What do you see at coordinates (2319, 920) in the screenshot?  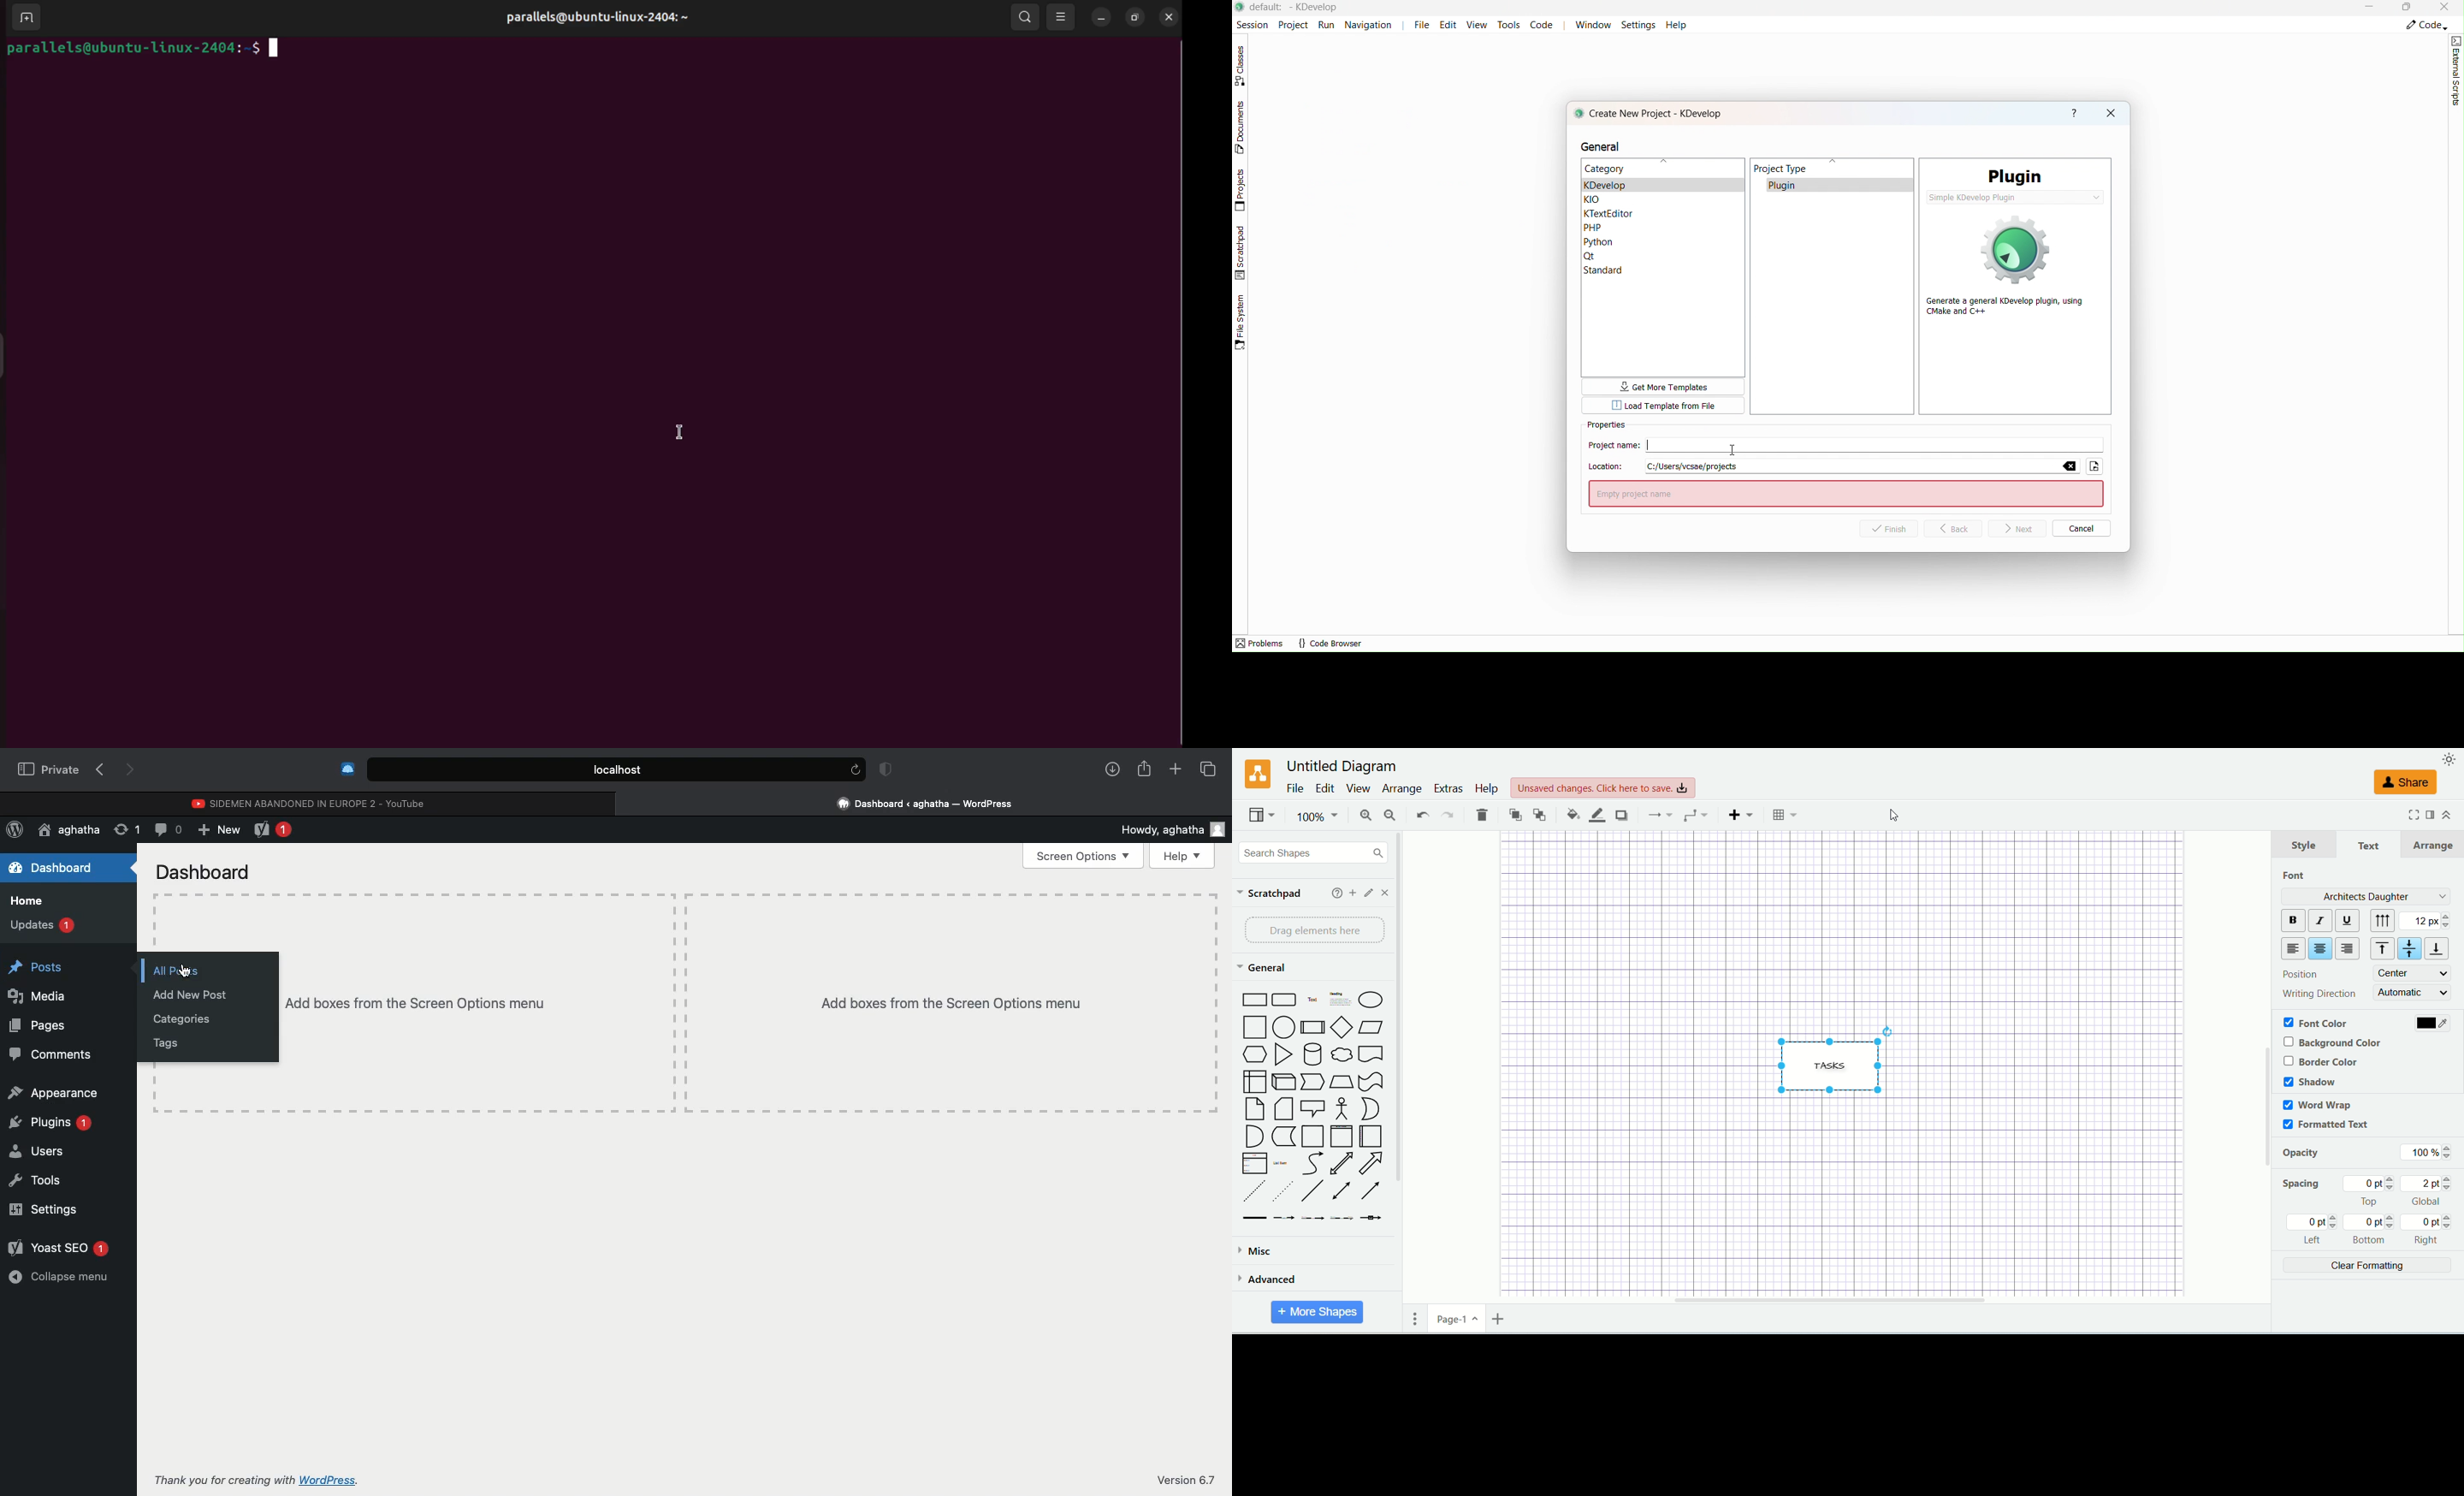 I see `italics` at bounding box center [2319, 920].